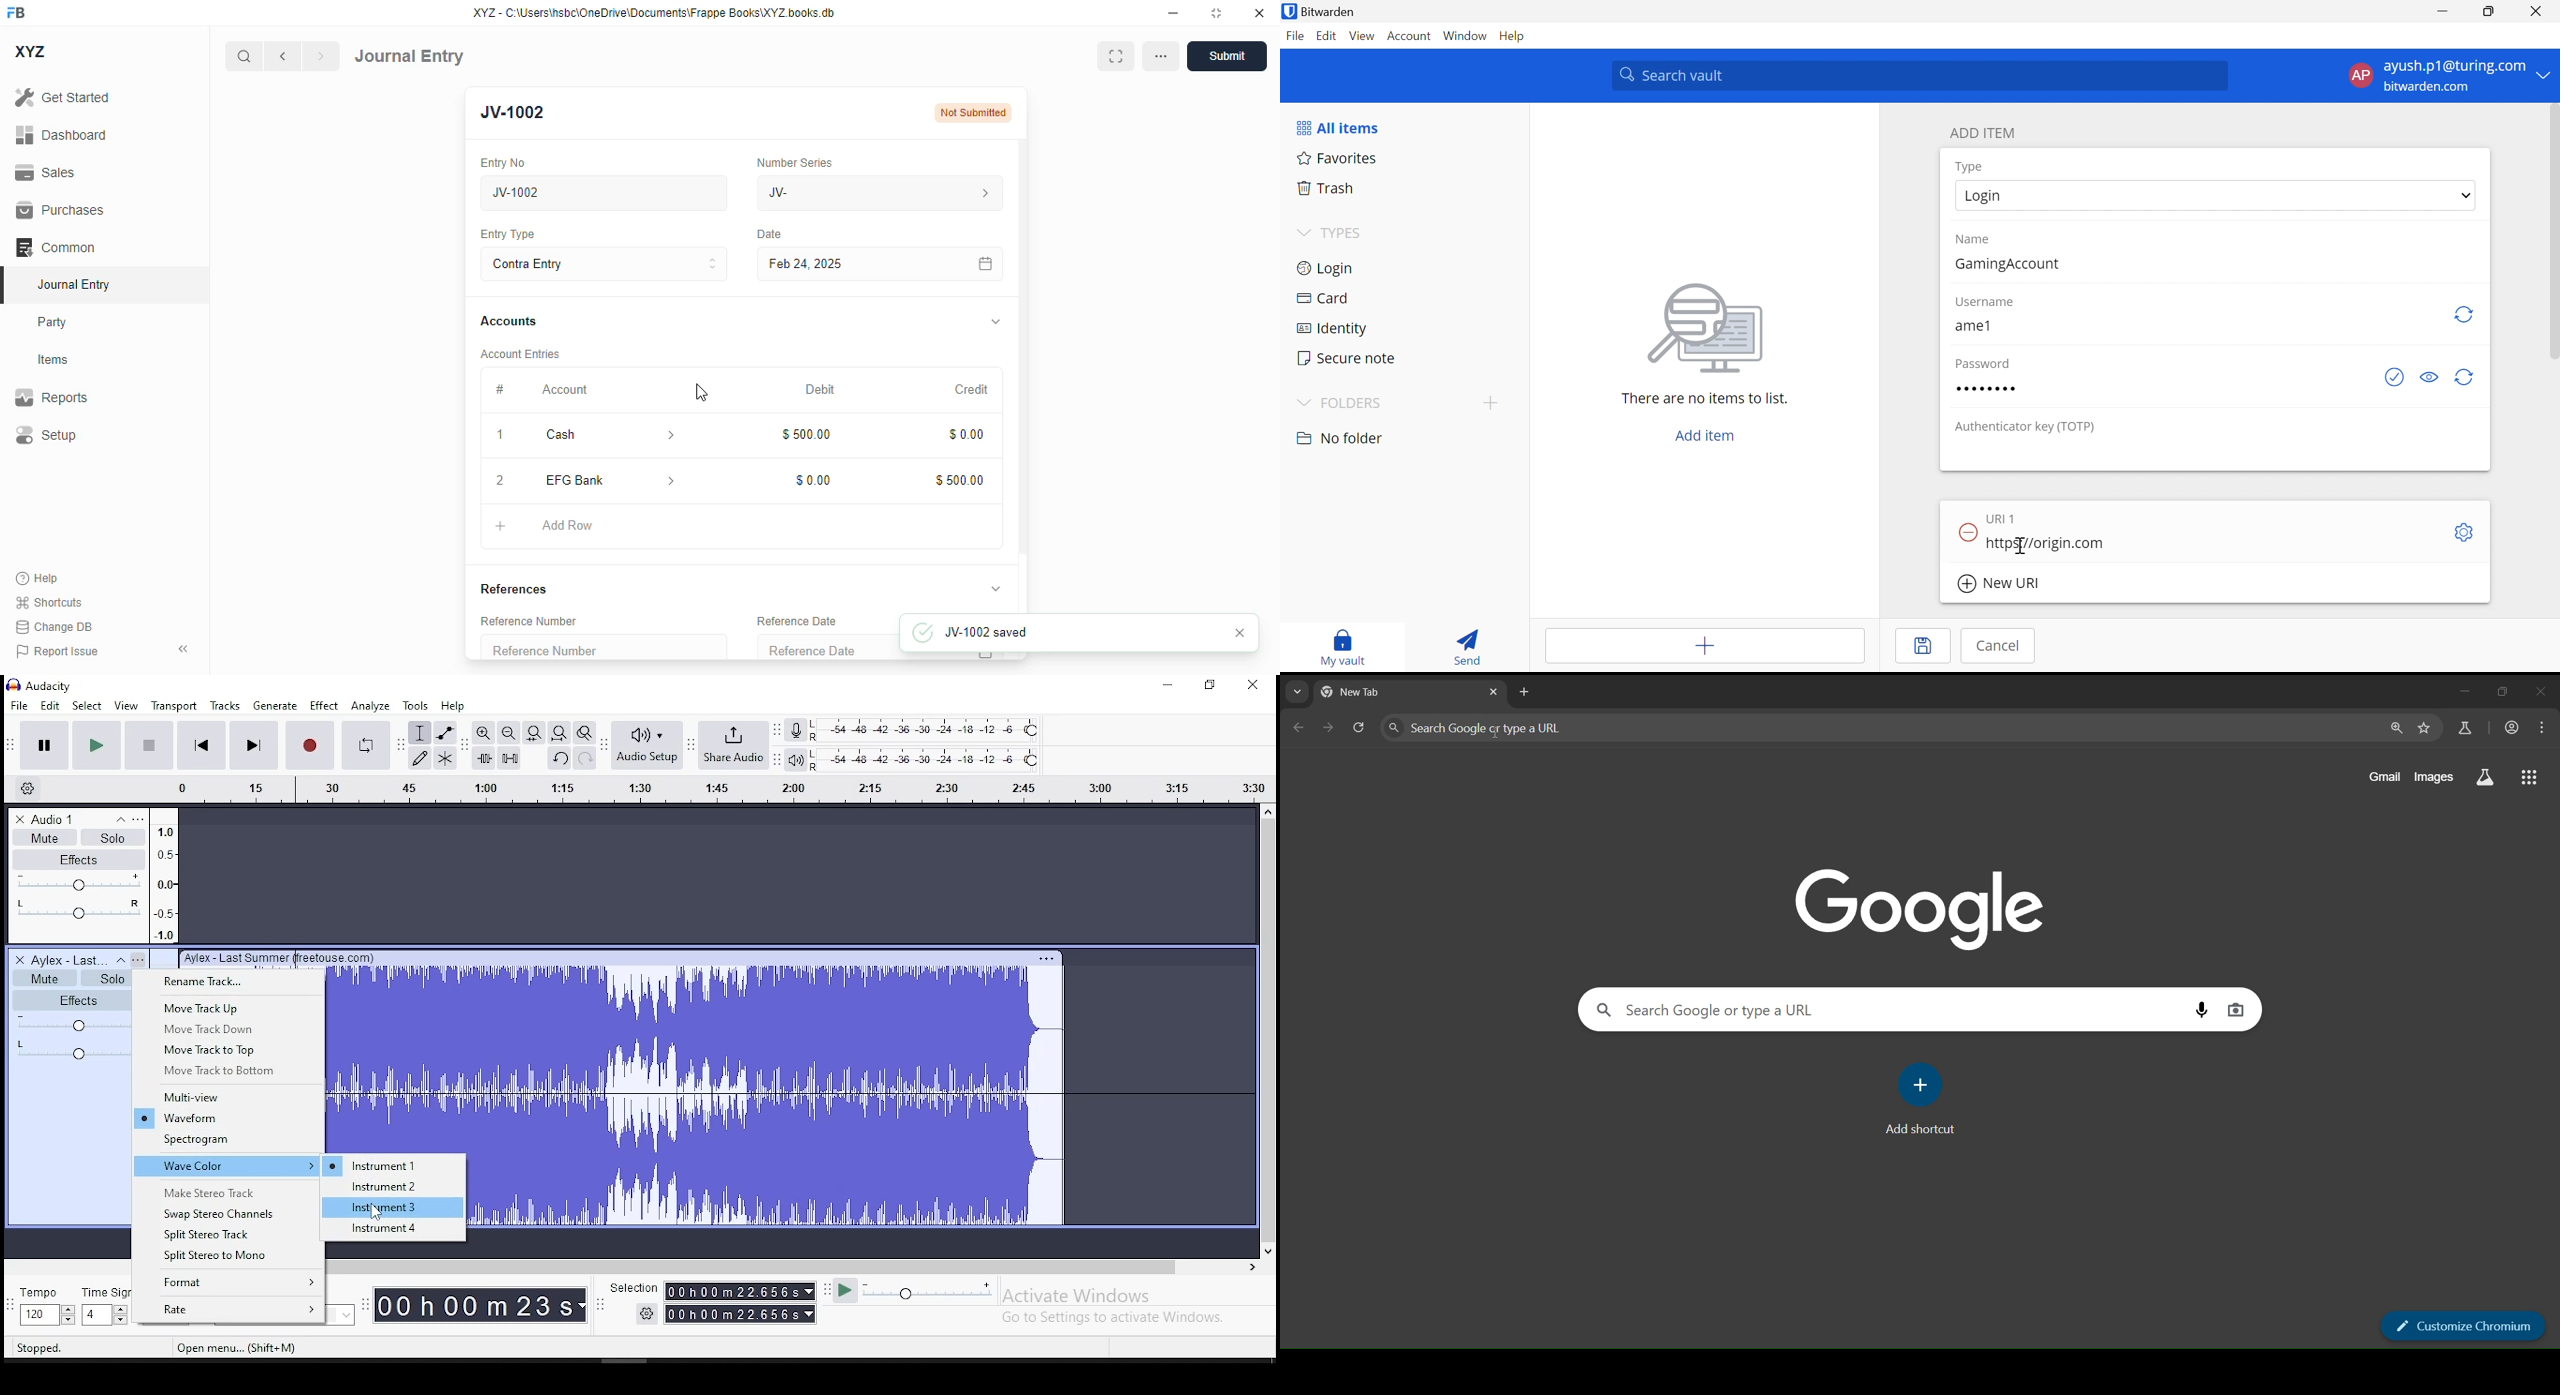 This screenshot has width=2576, height=1400. I want to click on vertical scroll bar, so click(1022, 375).